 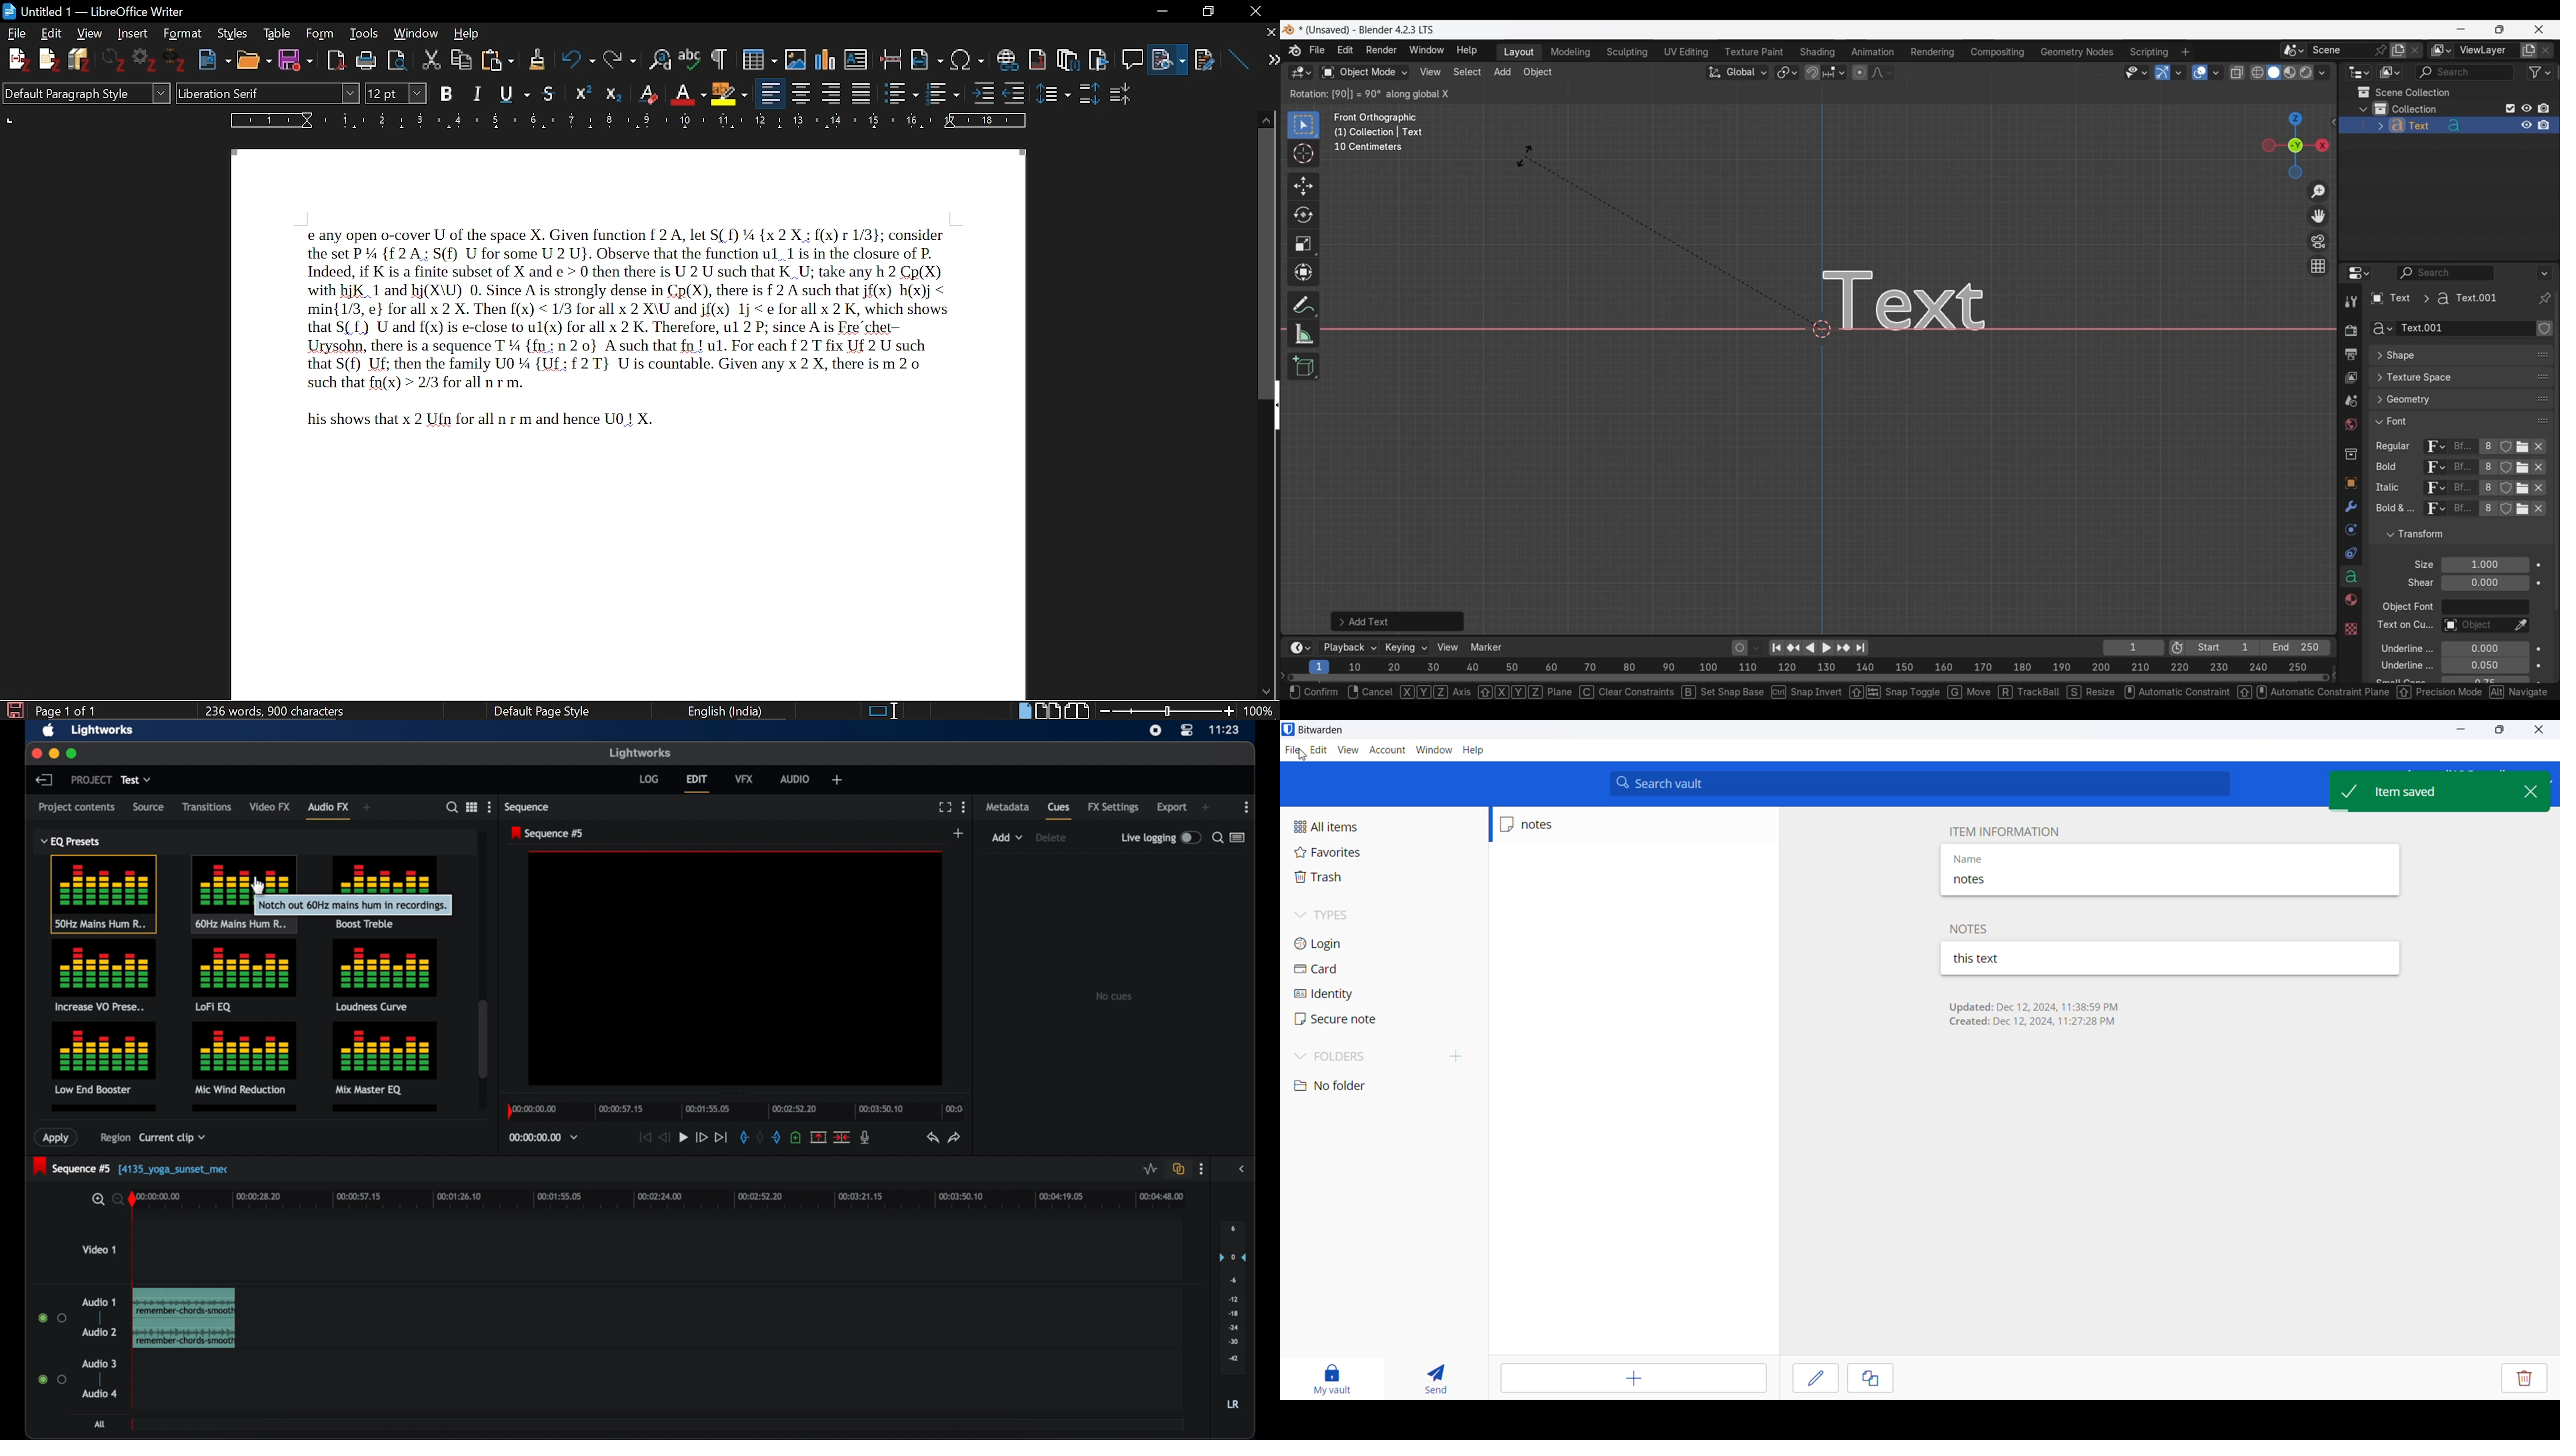 What do you see at coordinates (1345, 1020) in the screenshot?
I see `secure note` at bounding box center [1345, 1020].